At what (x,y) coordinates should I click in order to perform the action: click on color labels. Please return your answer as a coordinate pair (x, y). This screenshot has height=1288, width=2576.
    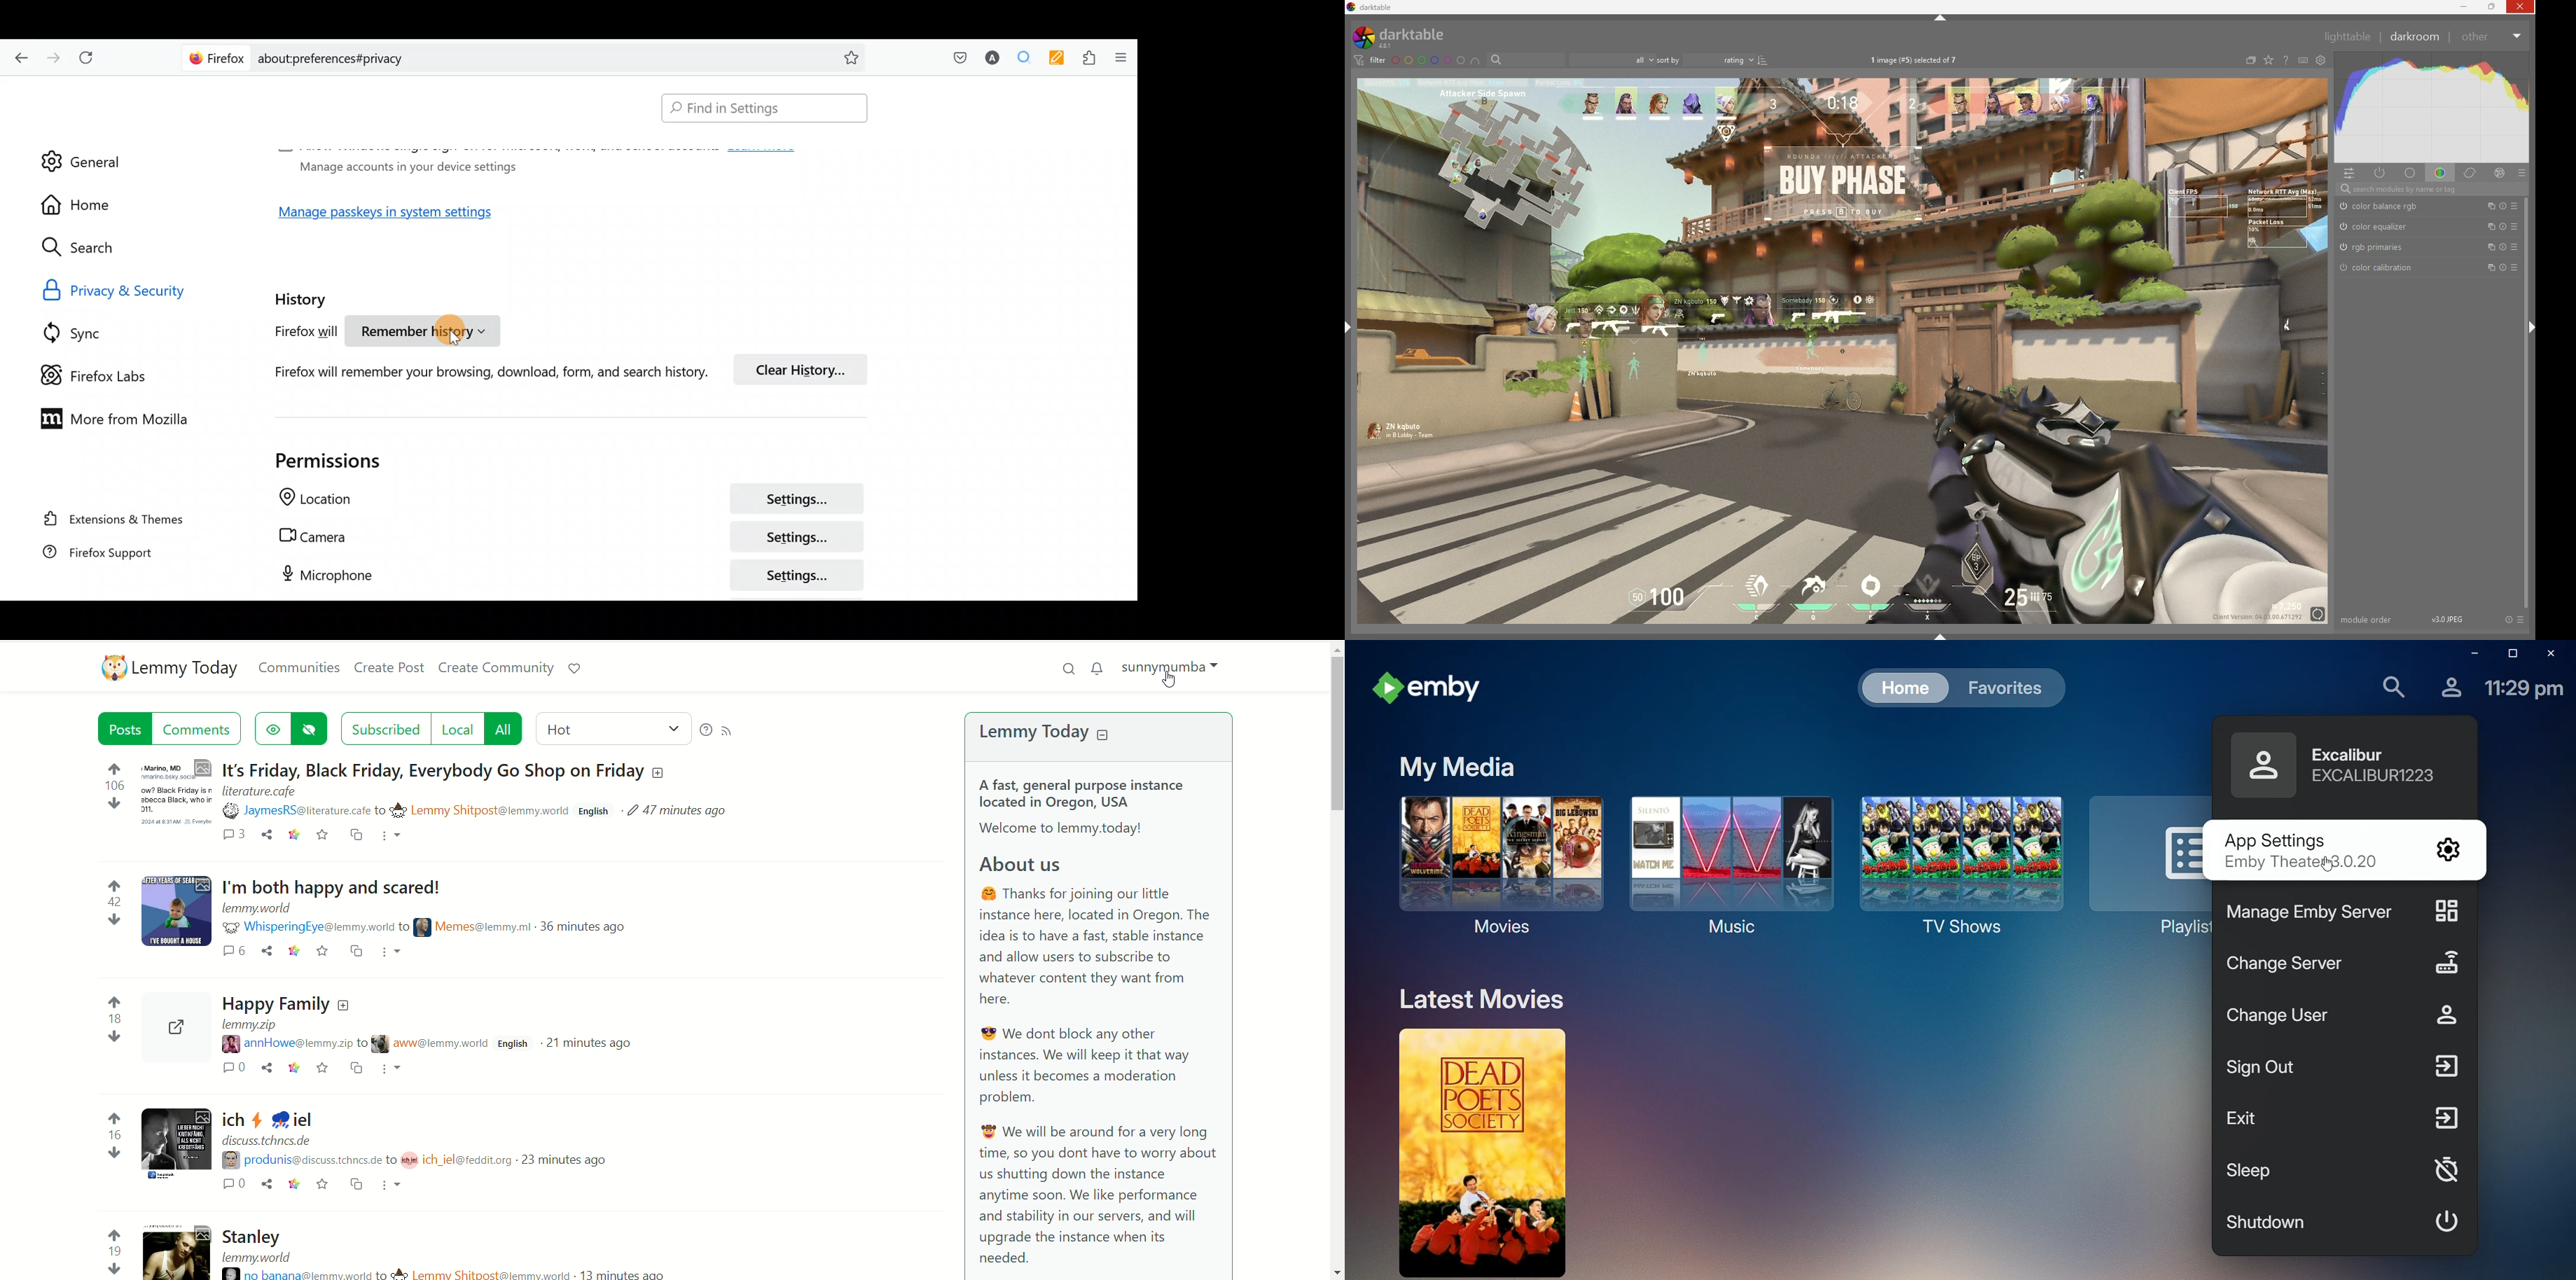
    Looking at the image, I should click on (1428, 61).